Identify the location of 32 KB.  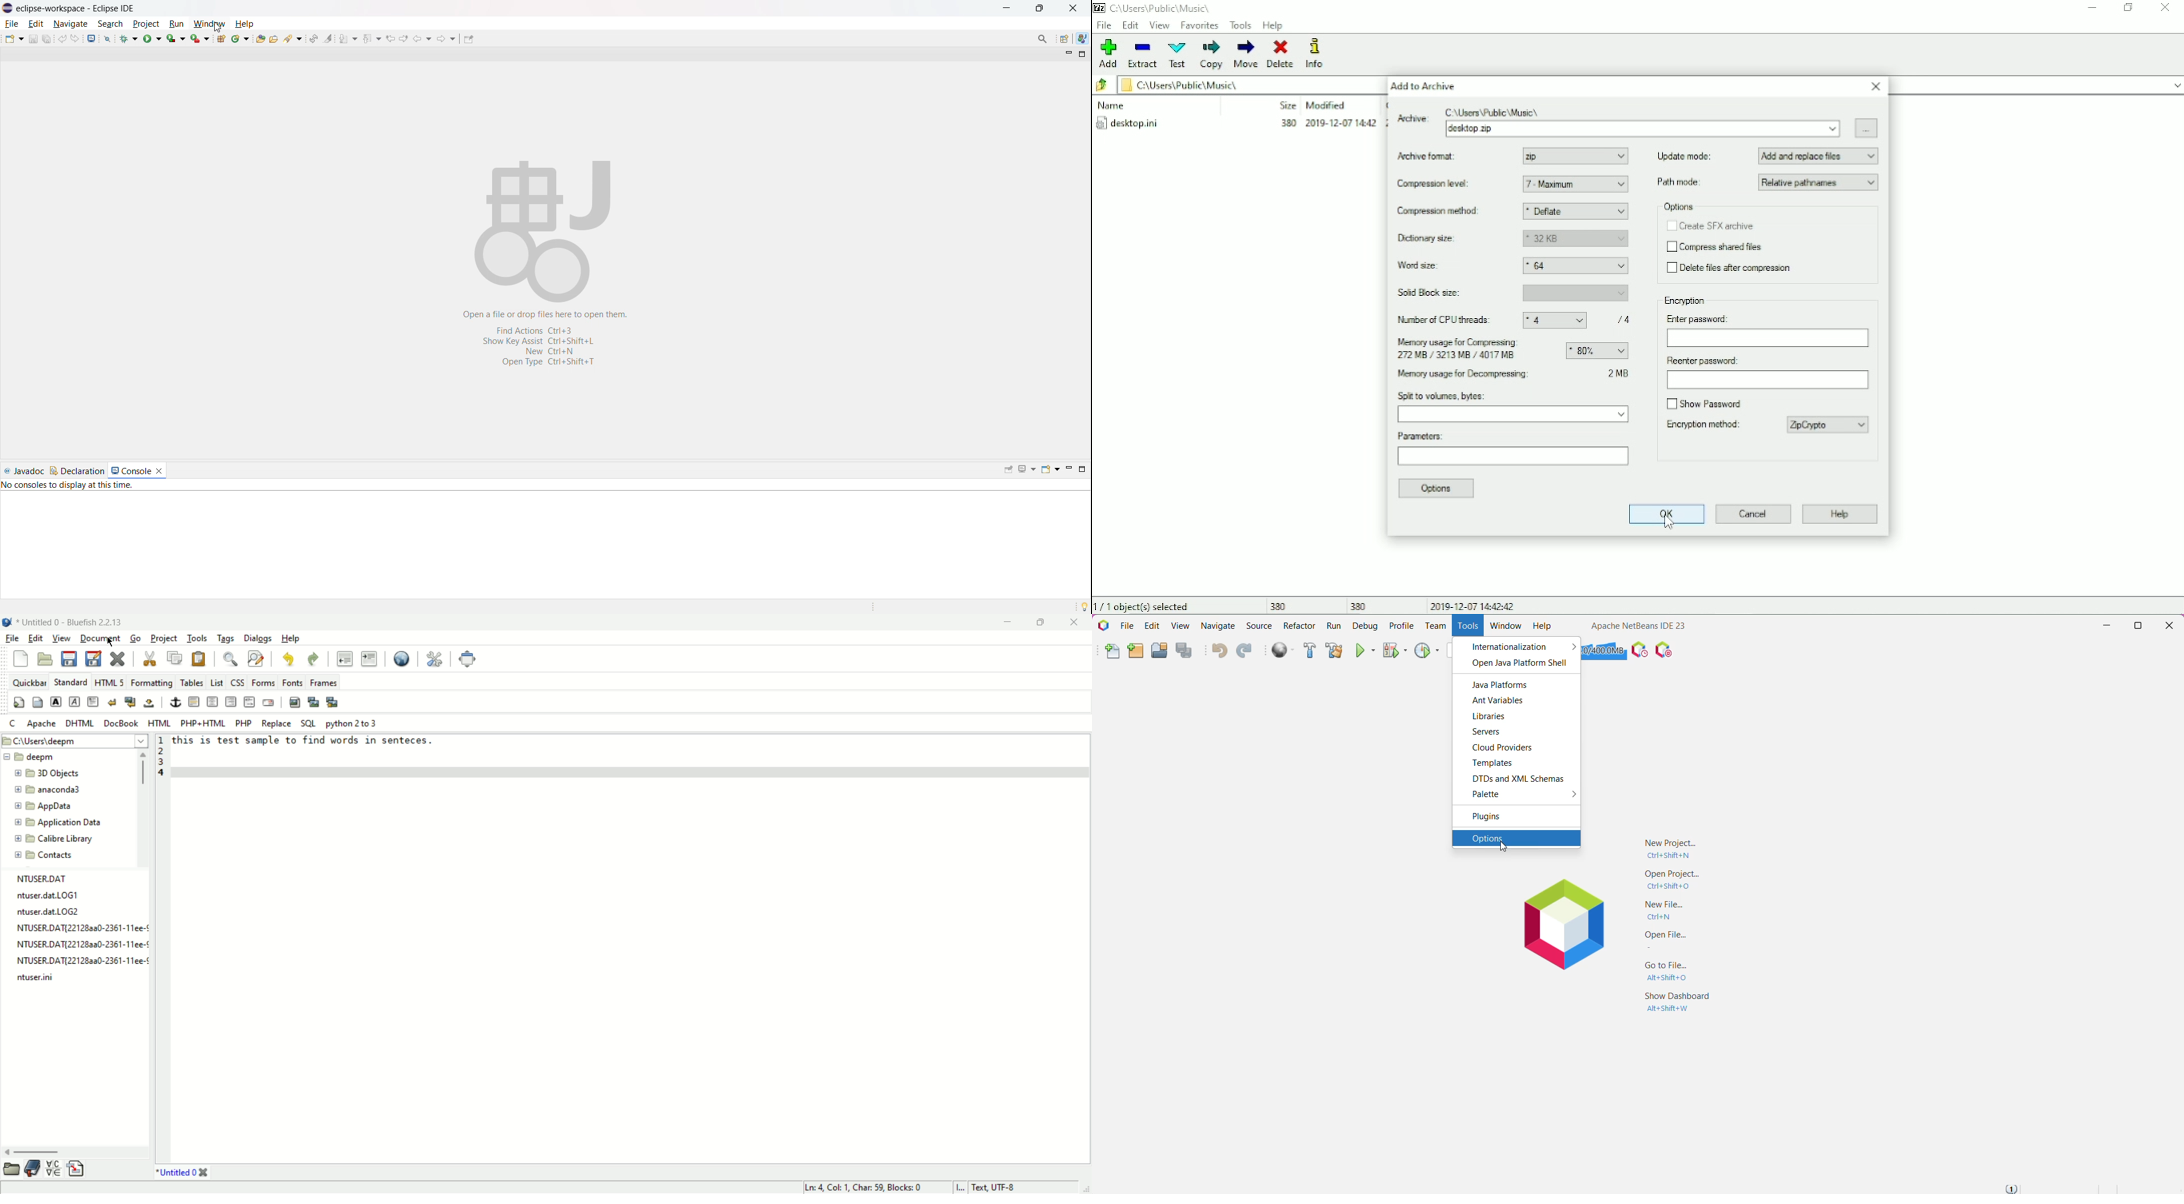
(1575, 239).